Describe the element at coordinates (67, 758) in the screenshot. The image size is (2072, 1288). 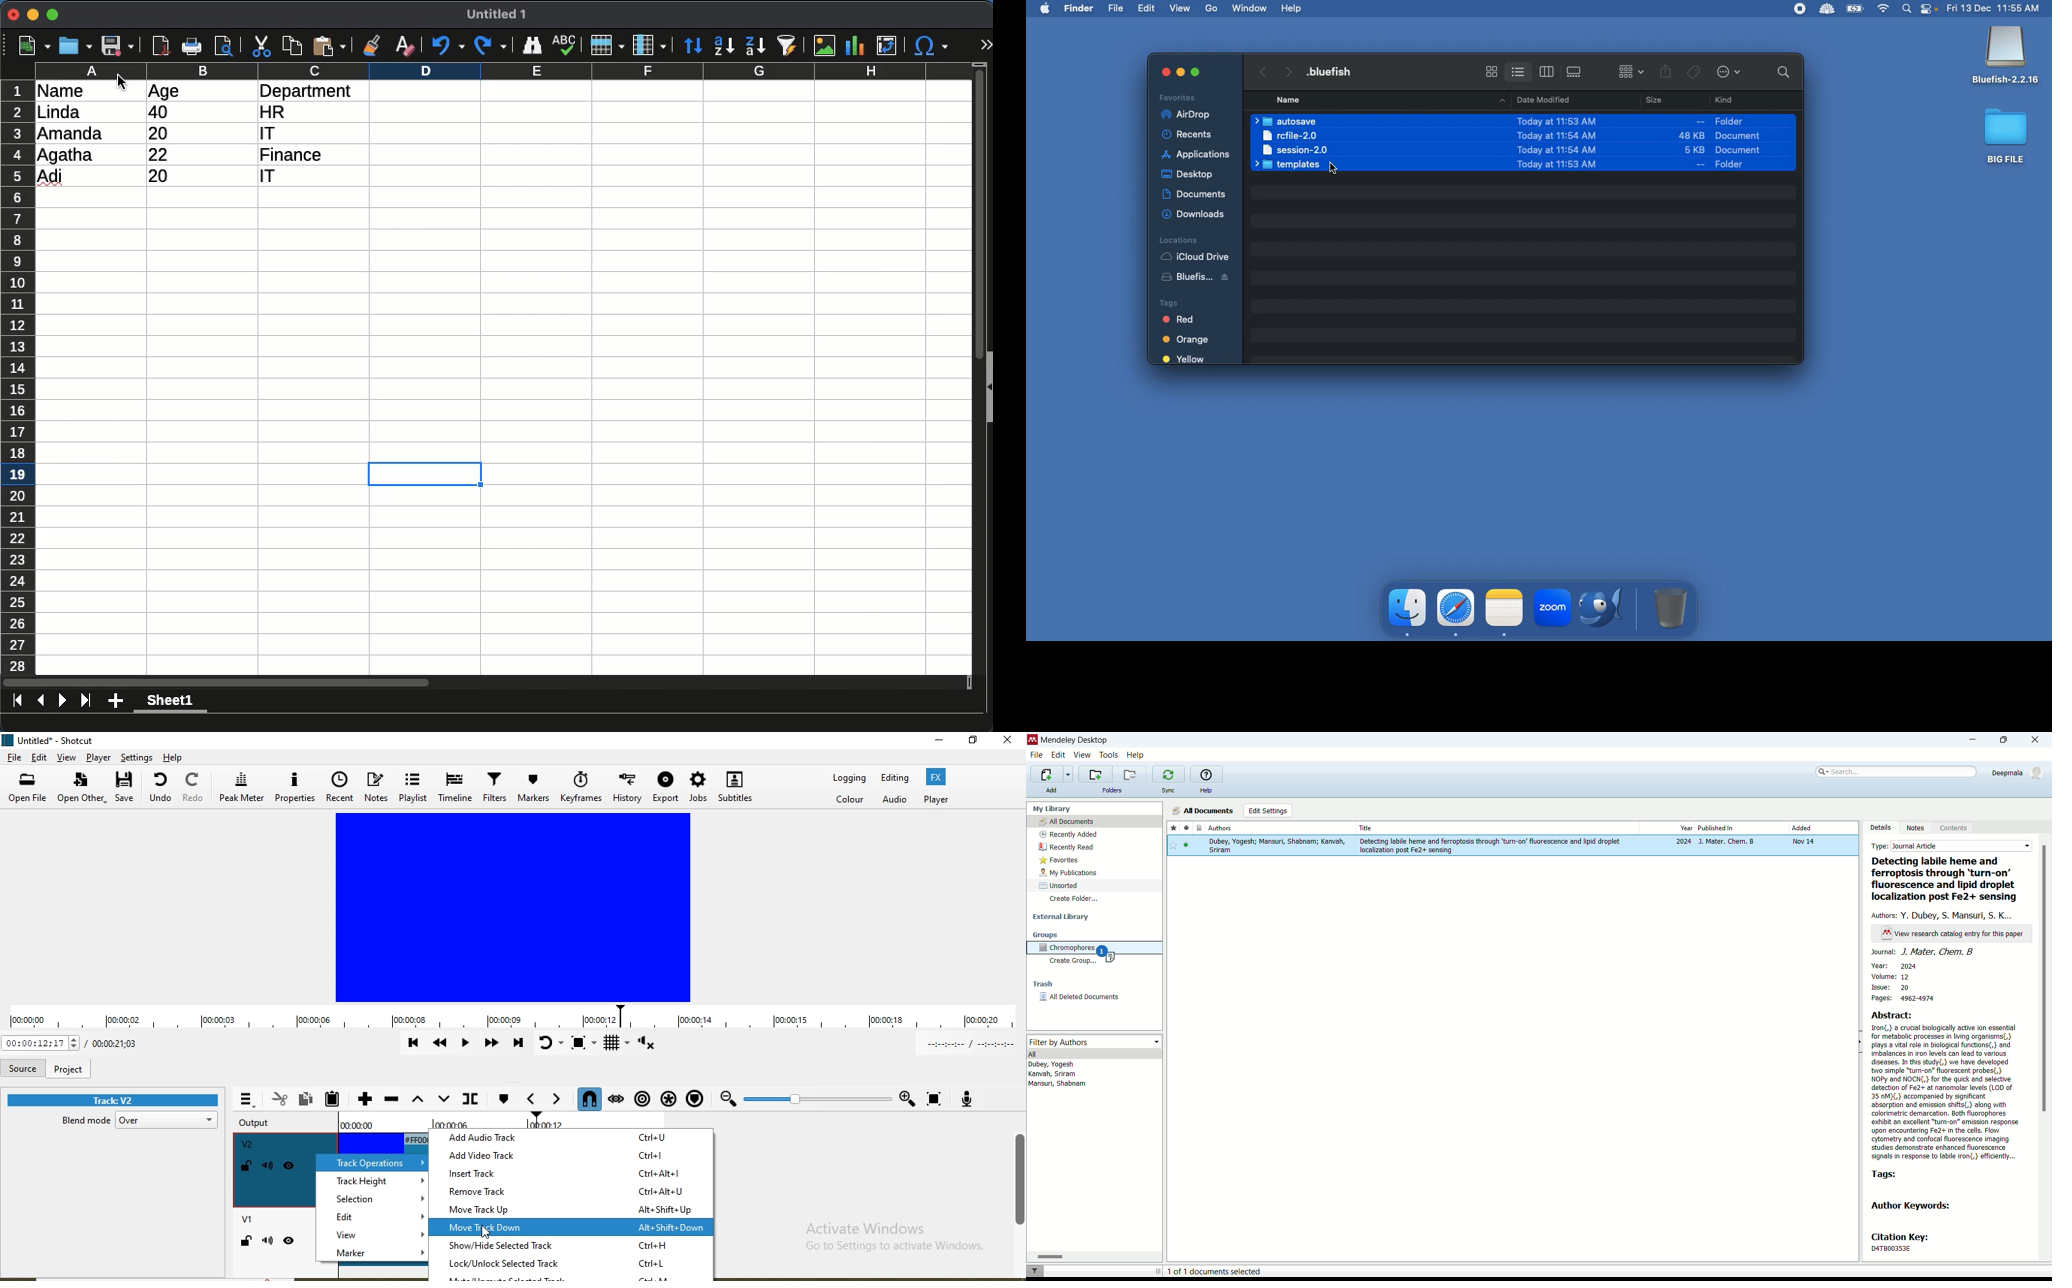
I see `view` at that location.